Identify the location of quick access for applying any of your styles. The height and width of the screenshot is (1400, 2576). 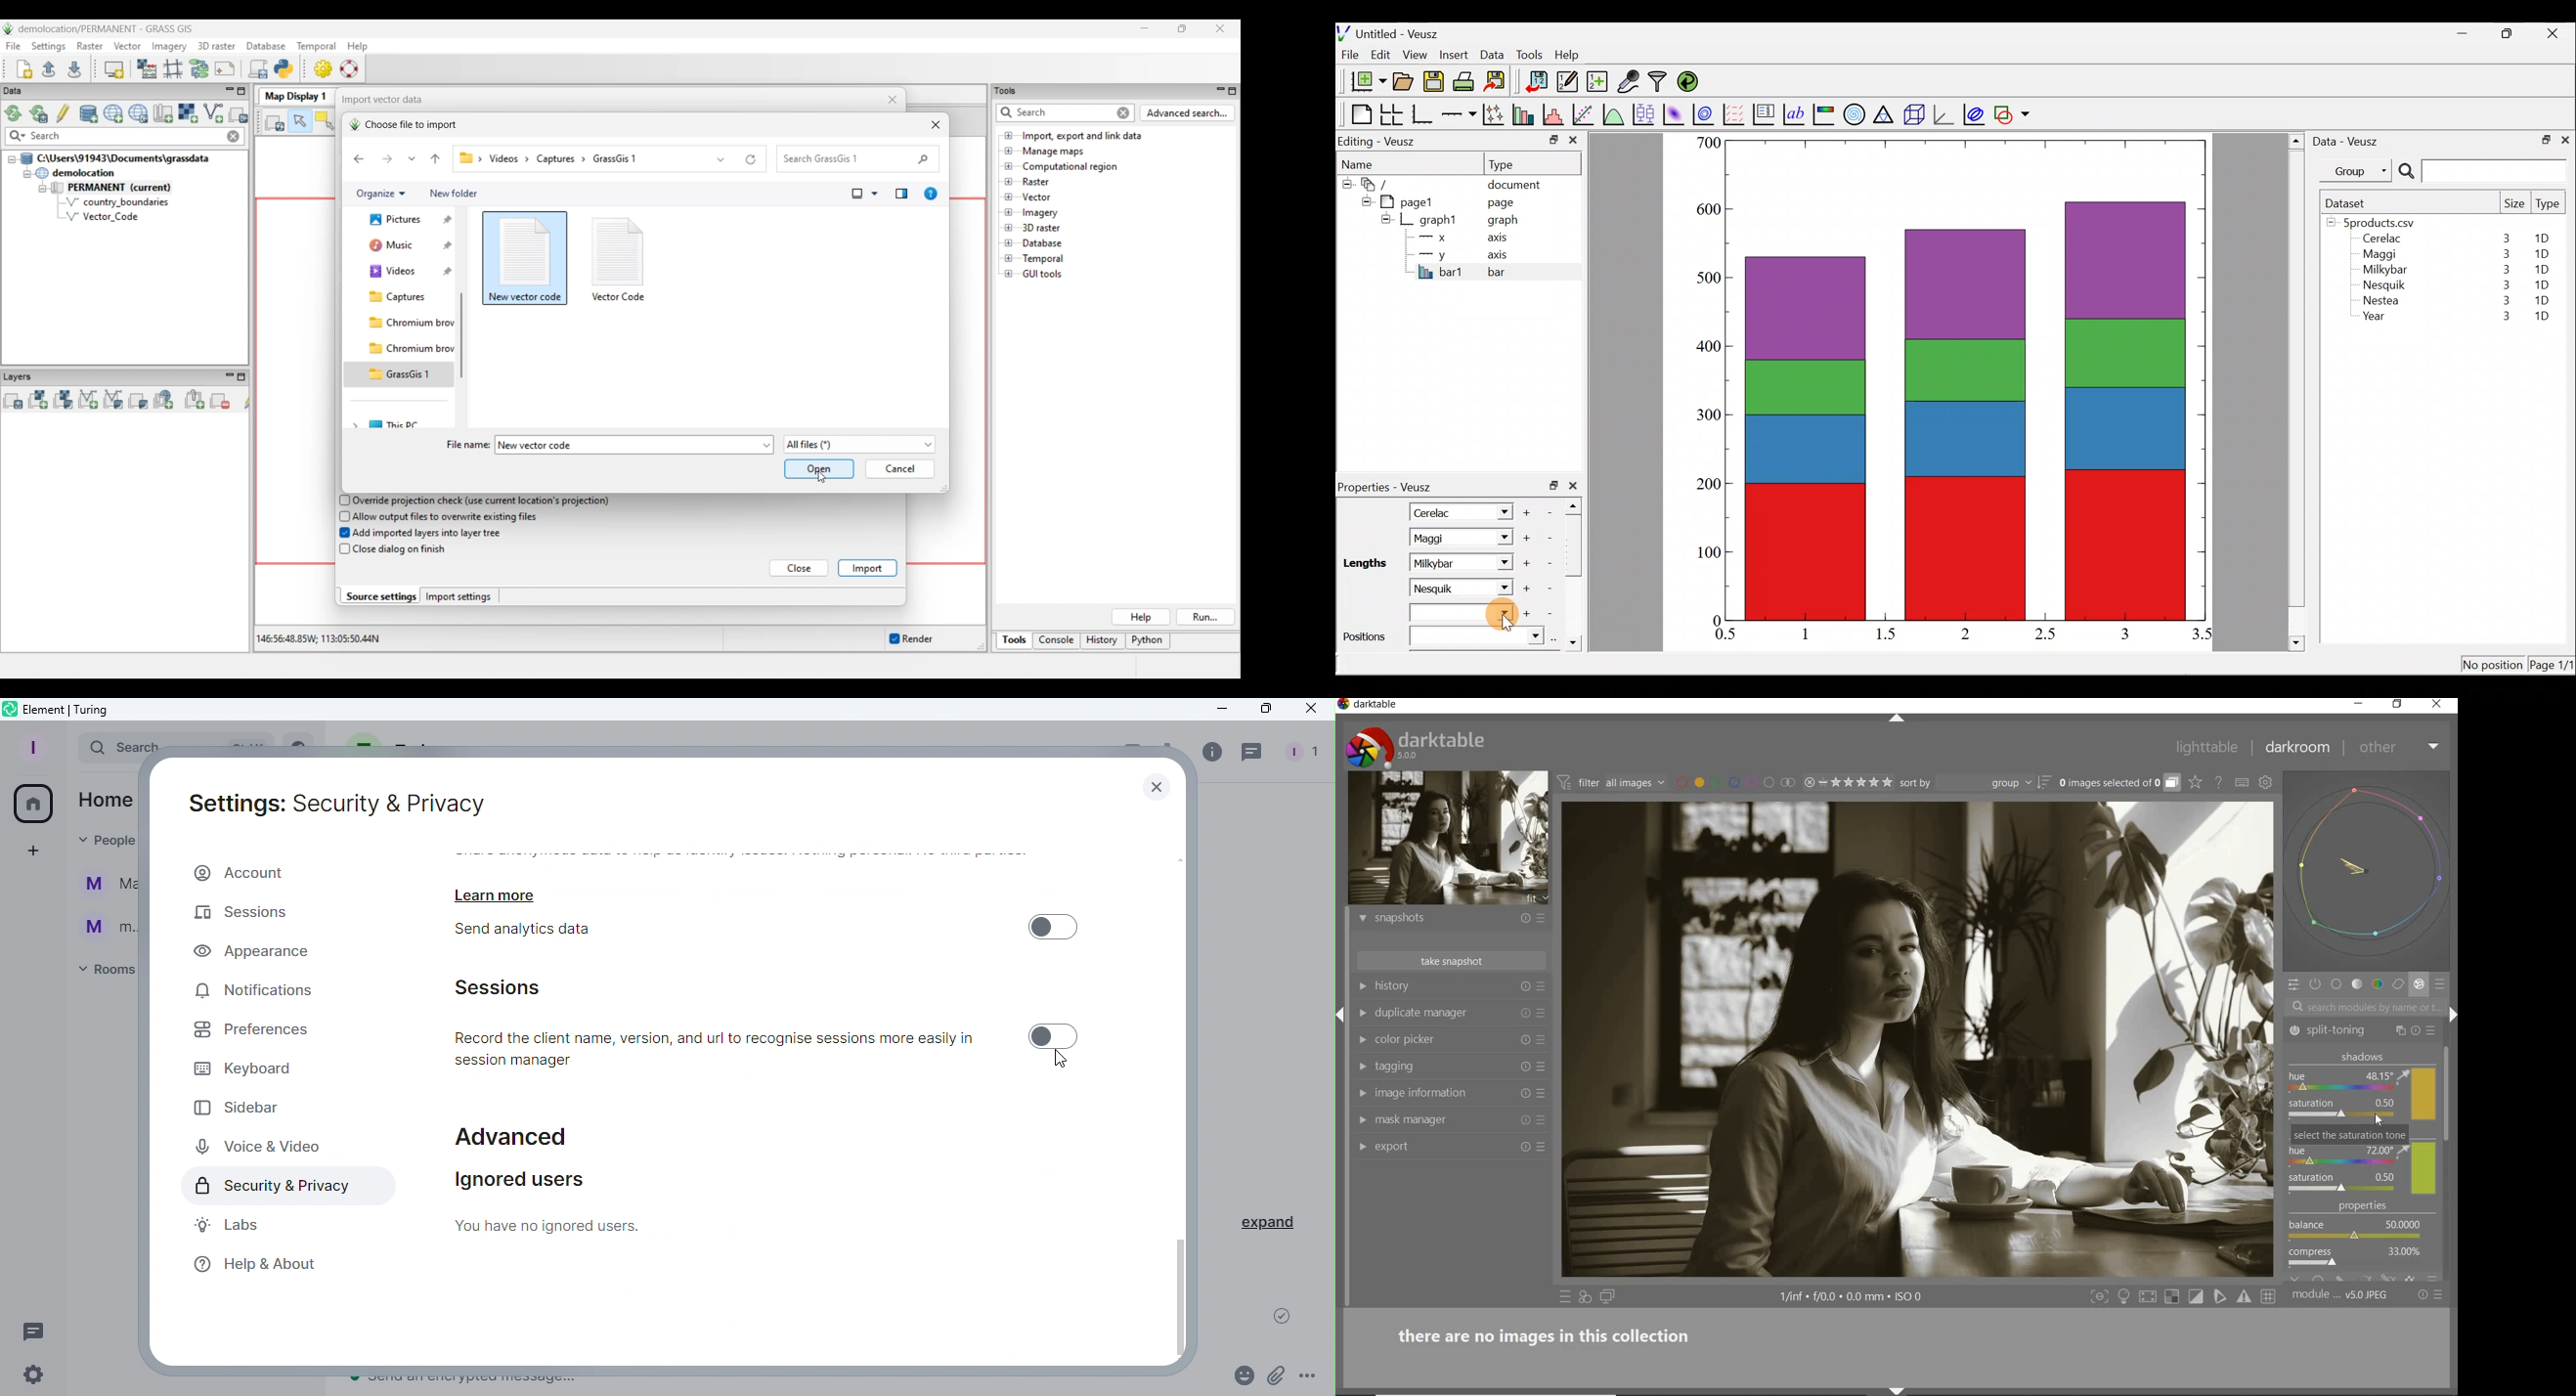
(1586, 1298).